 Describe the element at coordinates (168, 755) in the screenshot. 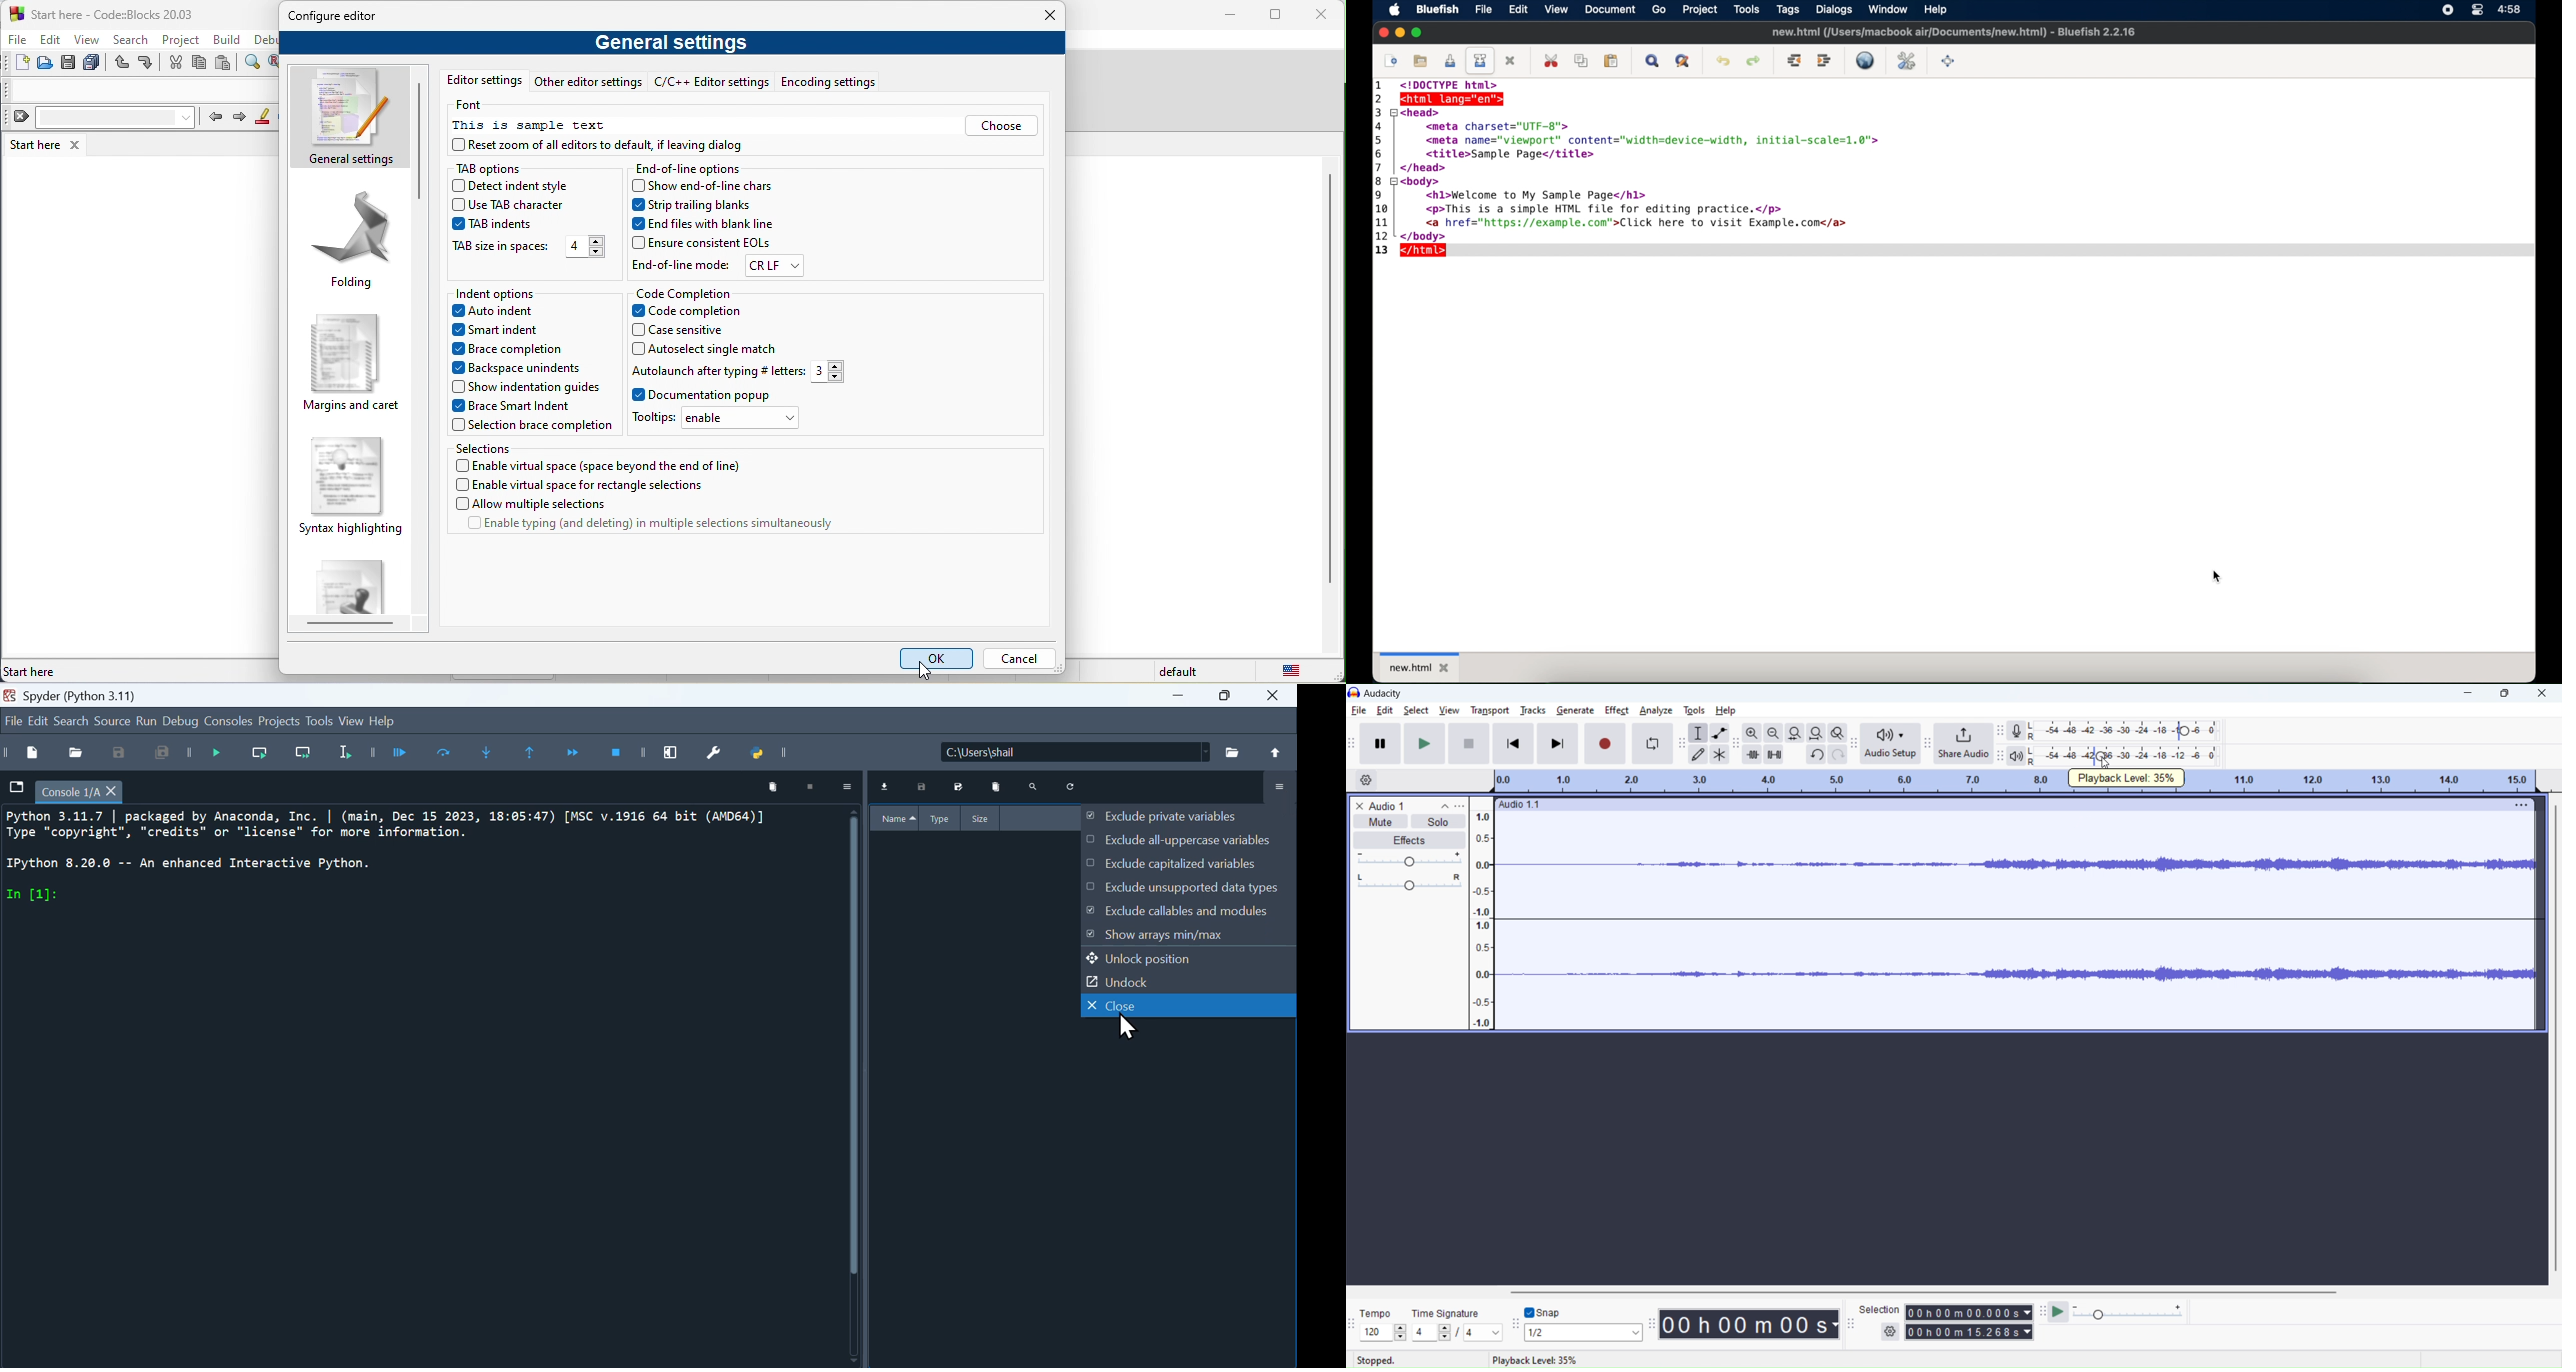

I see `Save all` at that location.